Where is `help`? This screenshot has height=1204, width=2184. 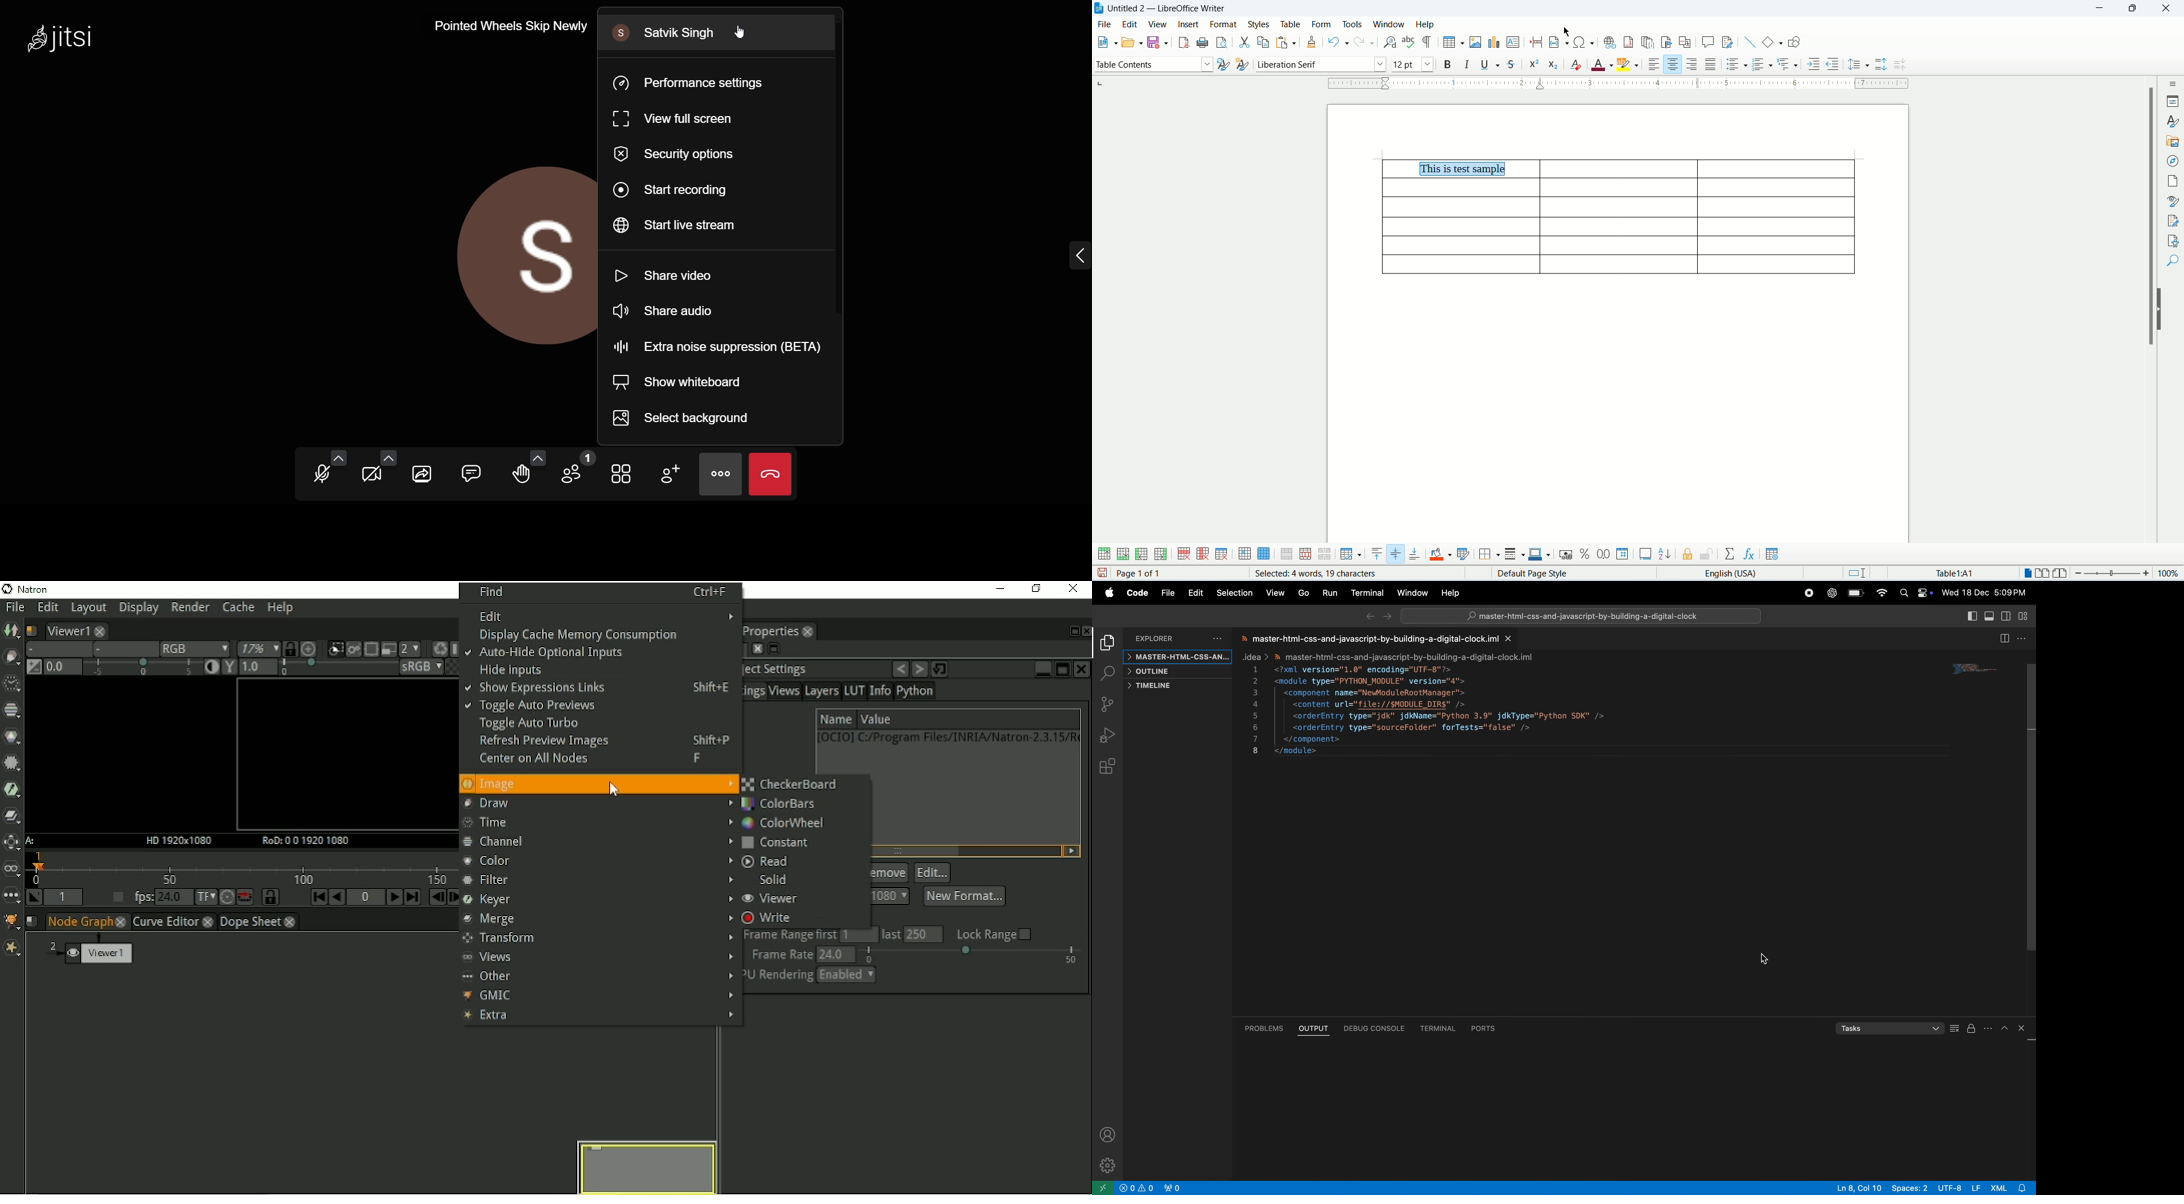 help is located at coordinates (1425, 24).